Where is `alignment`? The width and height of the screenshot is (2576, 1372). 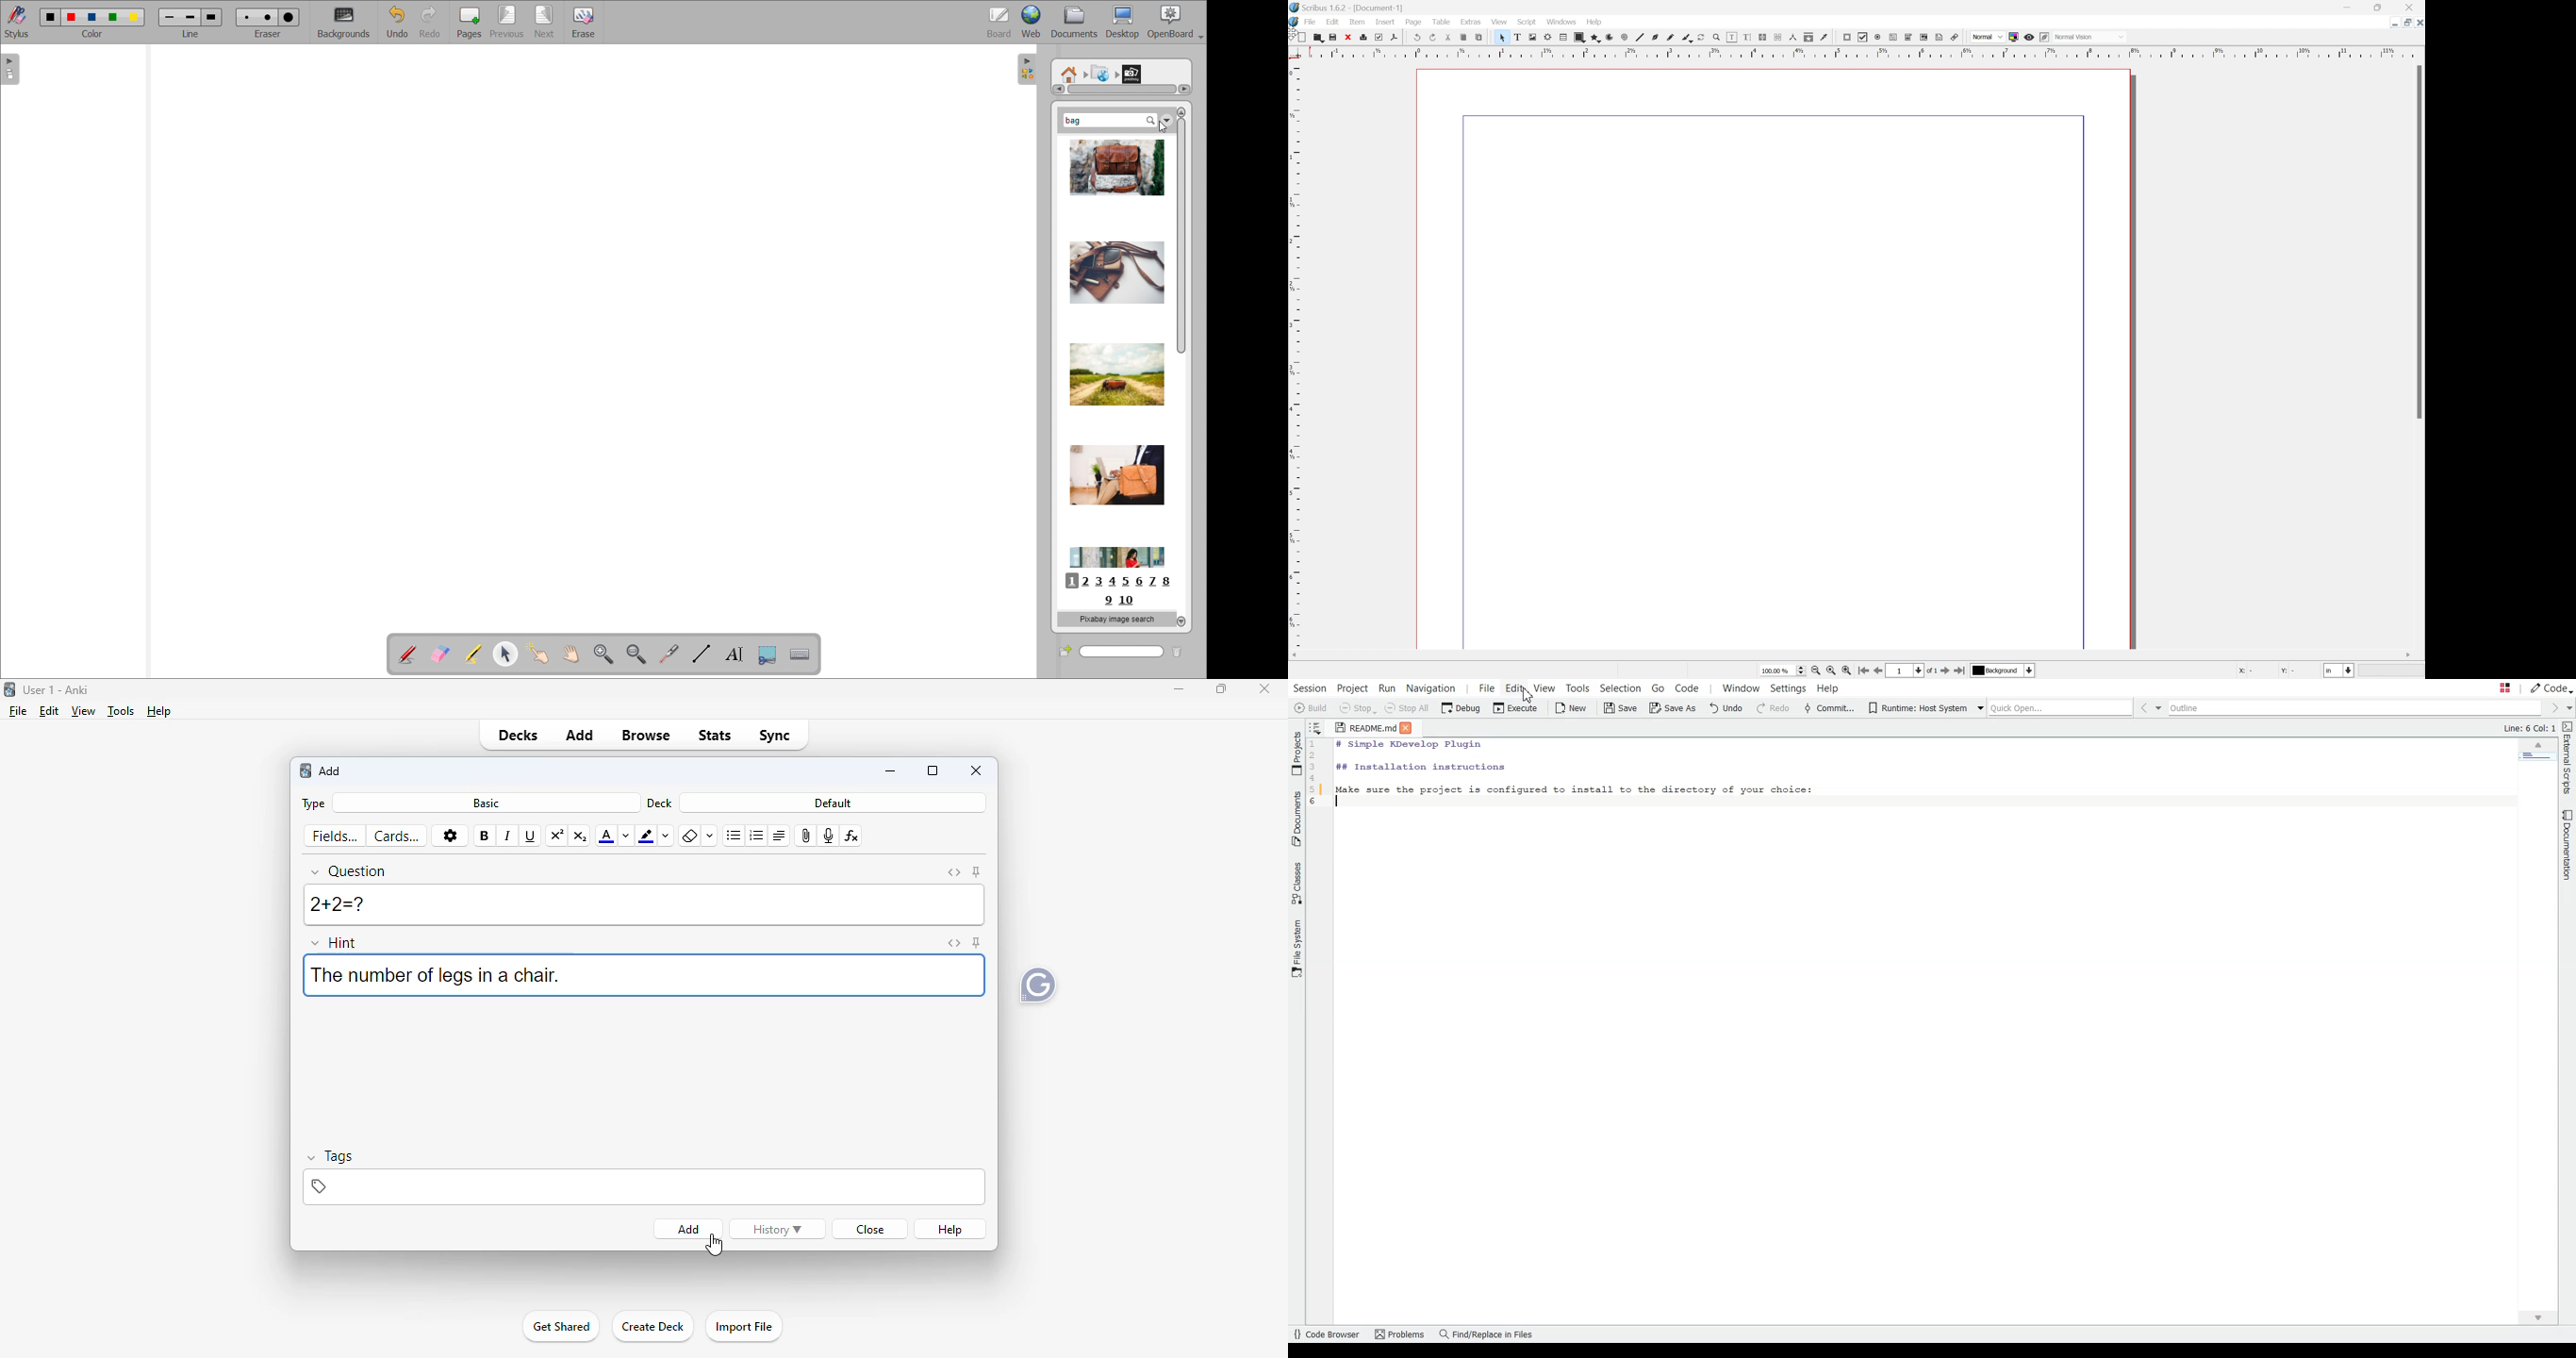
alignment is located at coordinates (780, 836).